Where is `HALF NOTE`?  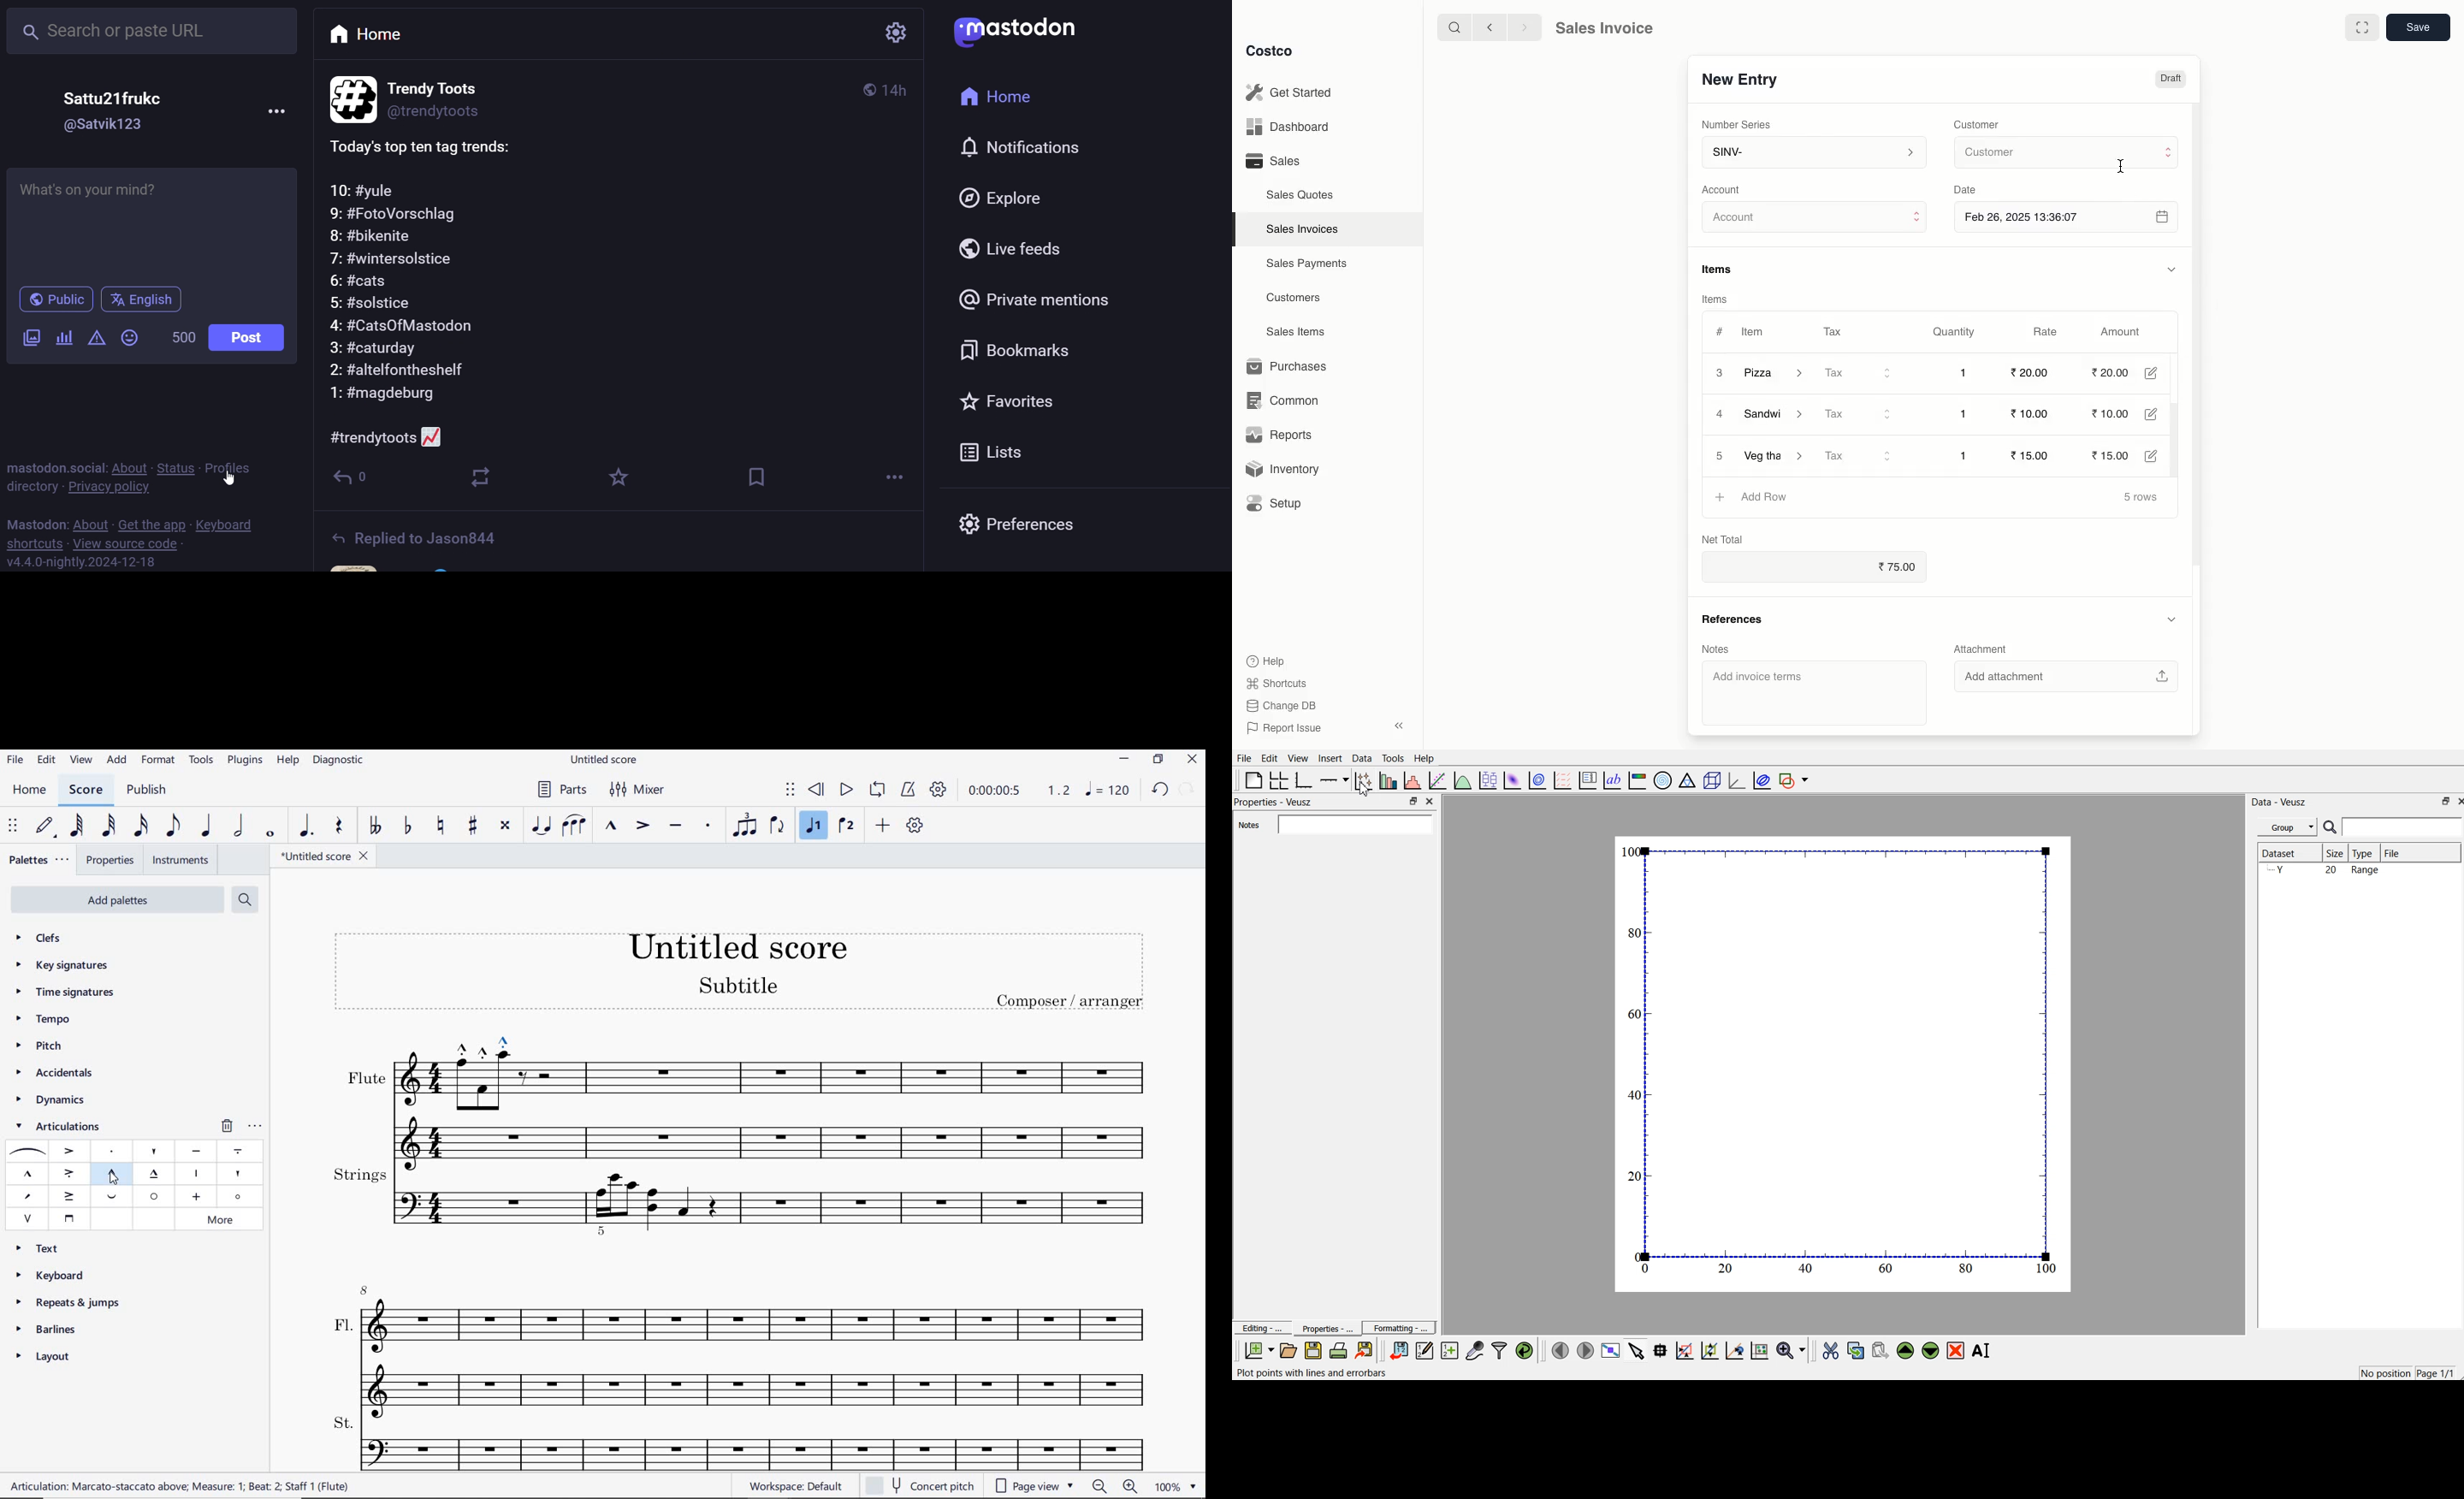
HALF NOTE is located at coordinates (240, 827).